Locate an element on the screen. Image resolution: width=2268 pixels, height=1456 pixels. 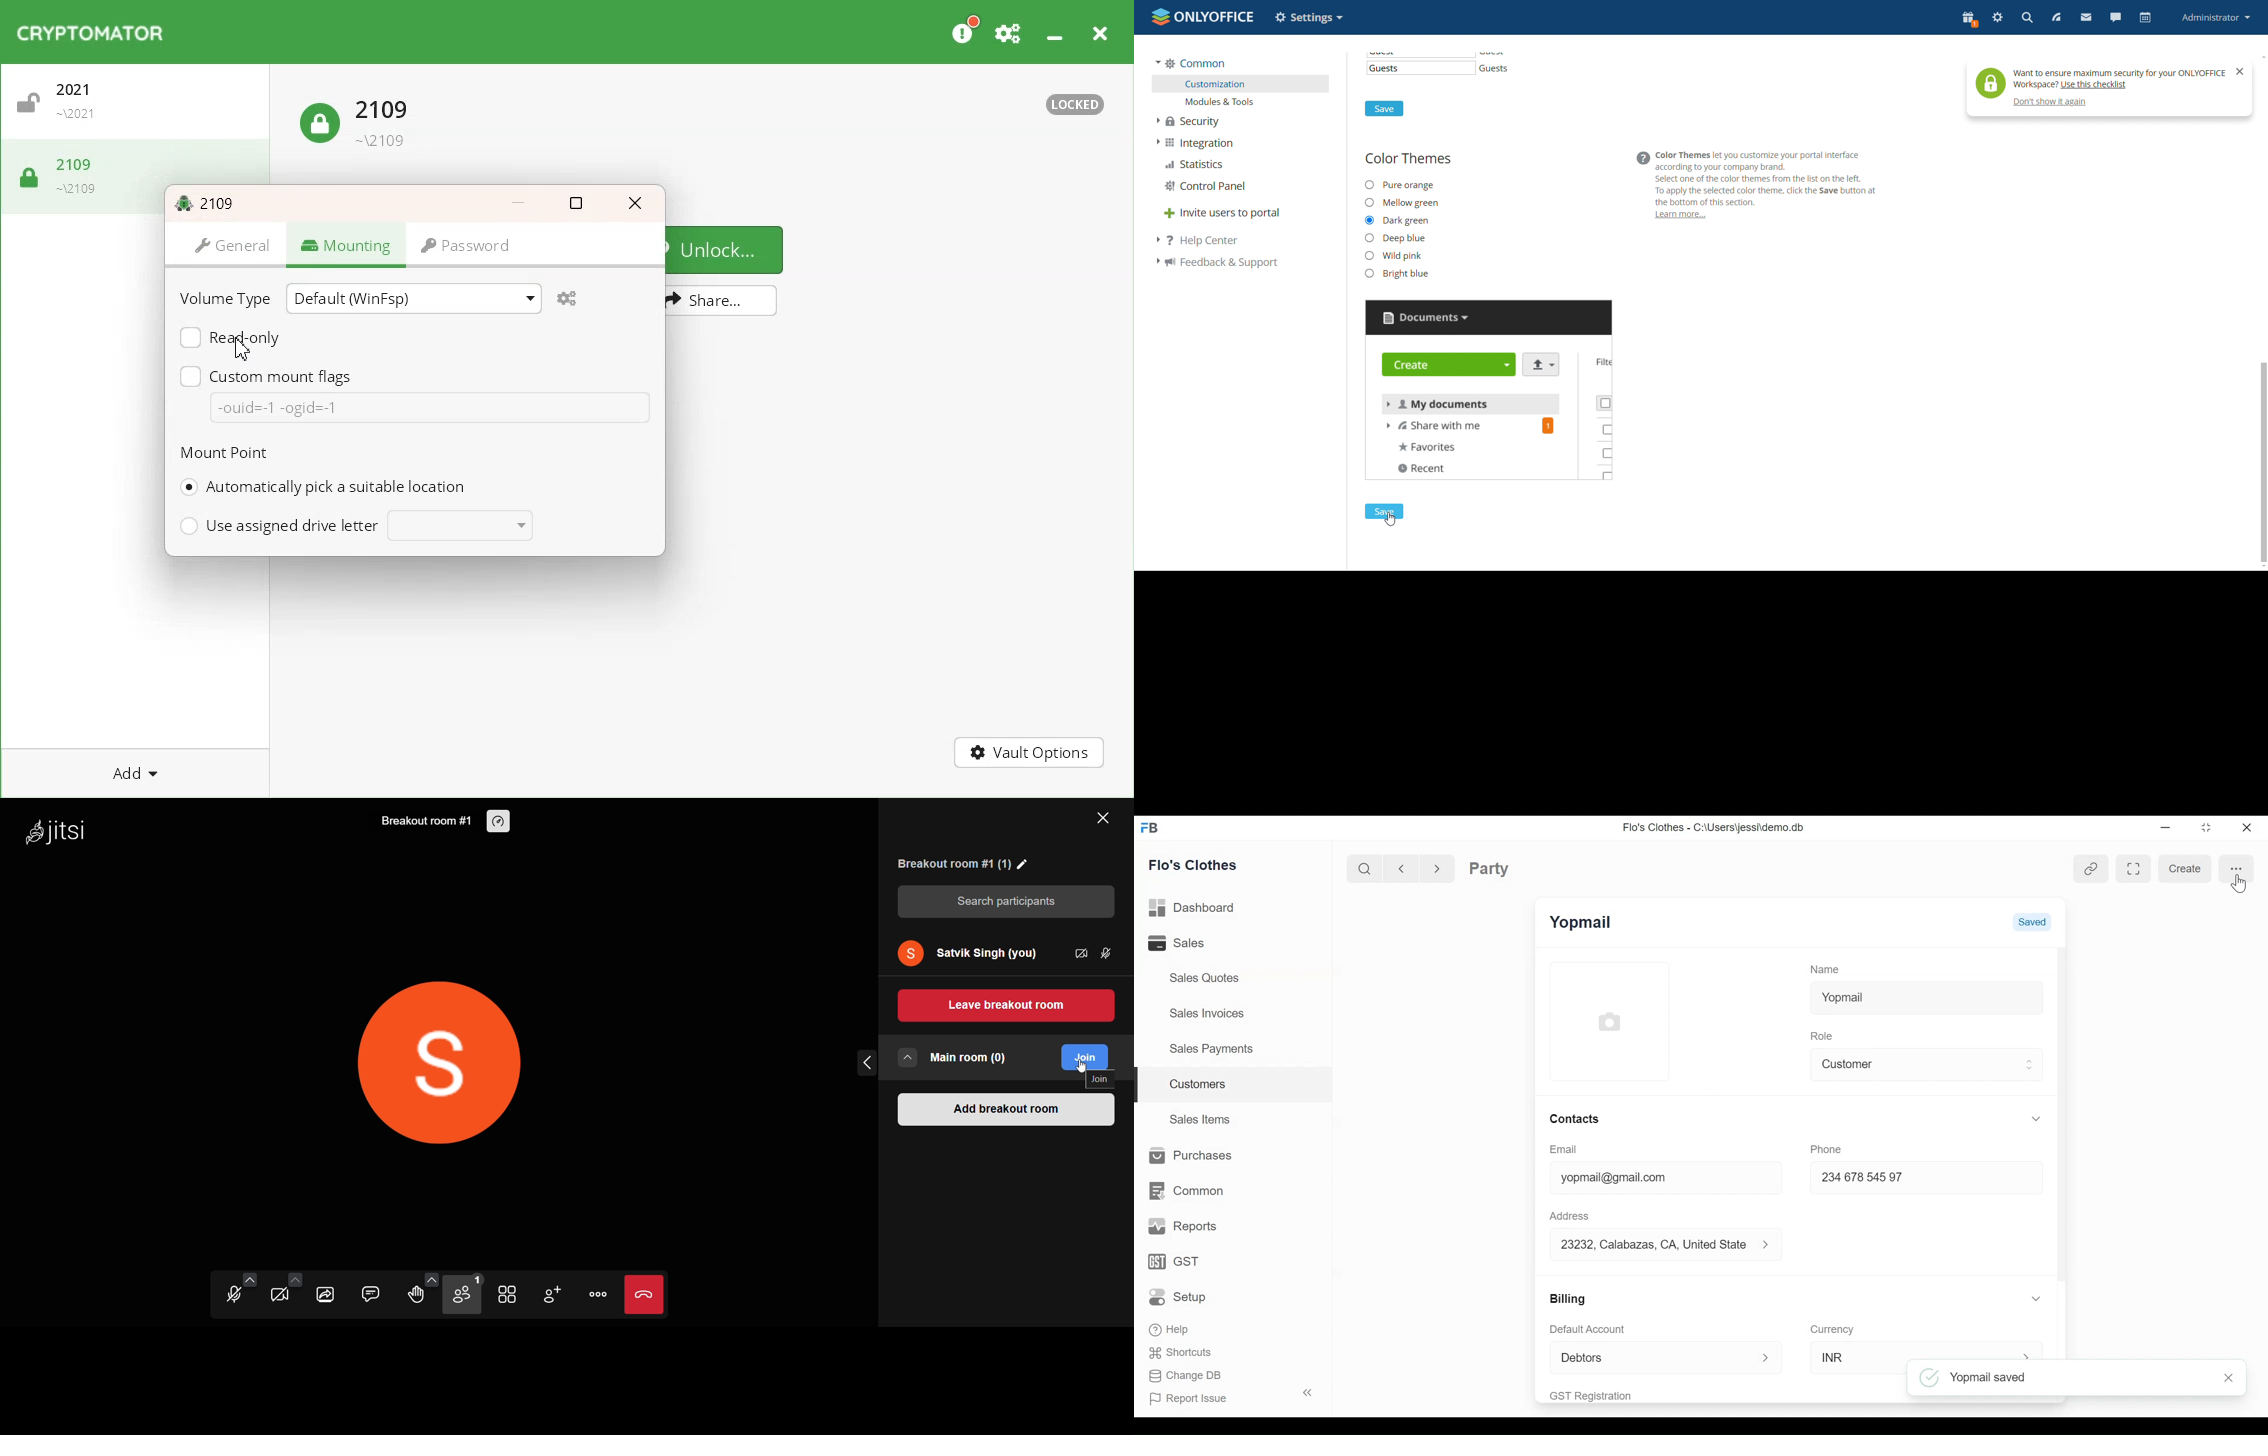
Role is located at coordinates (1823, 1036).